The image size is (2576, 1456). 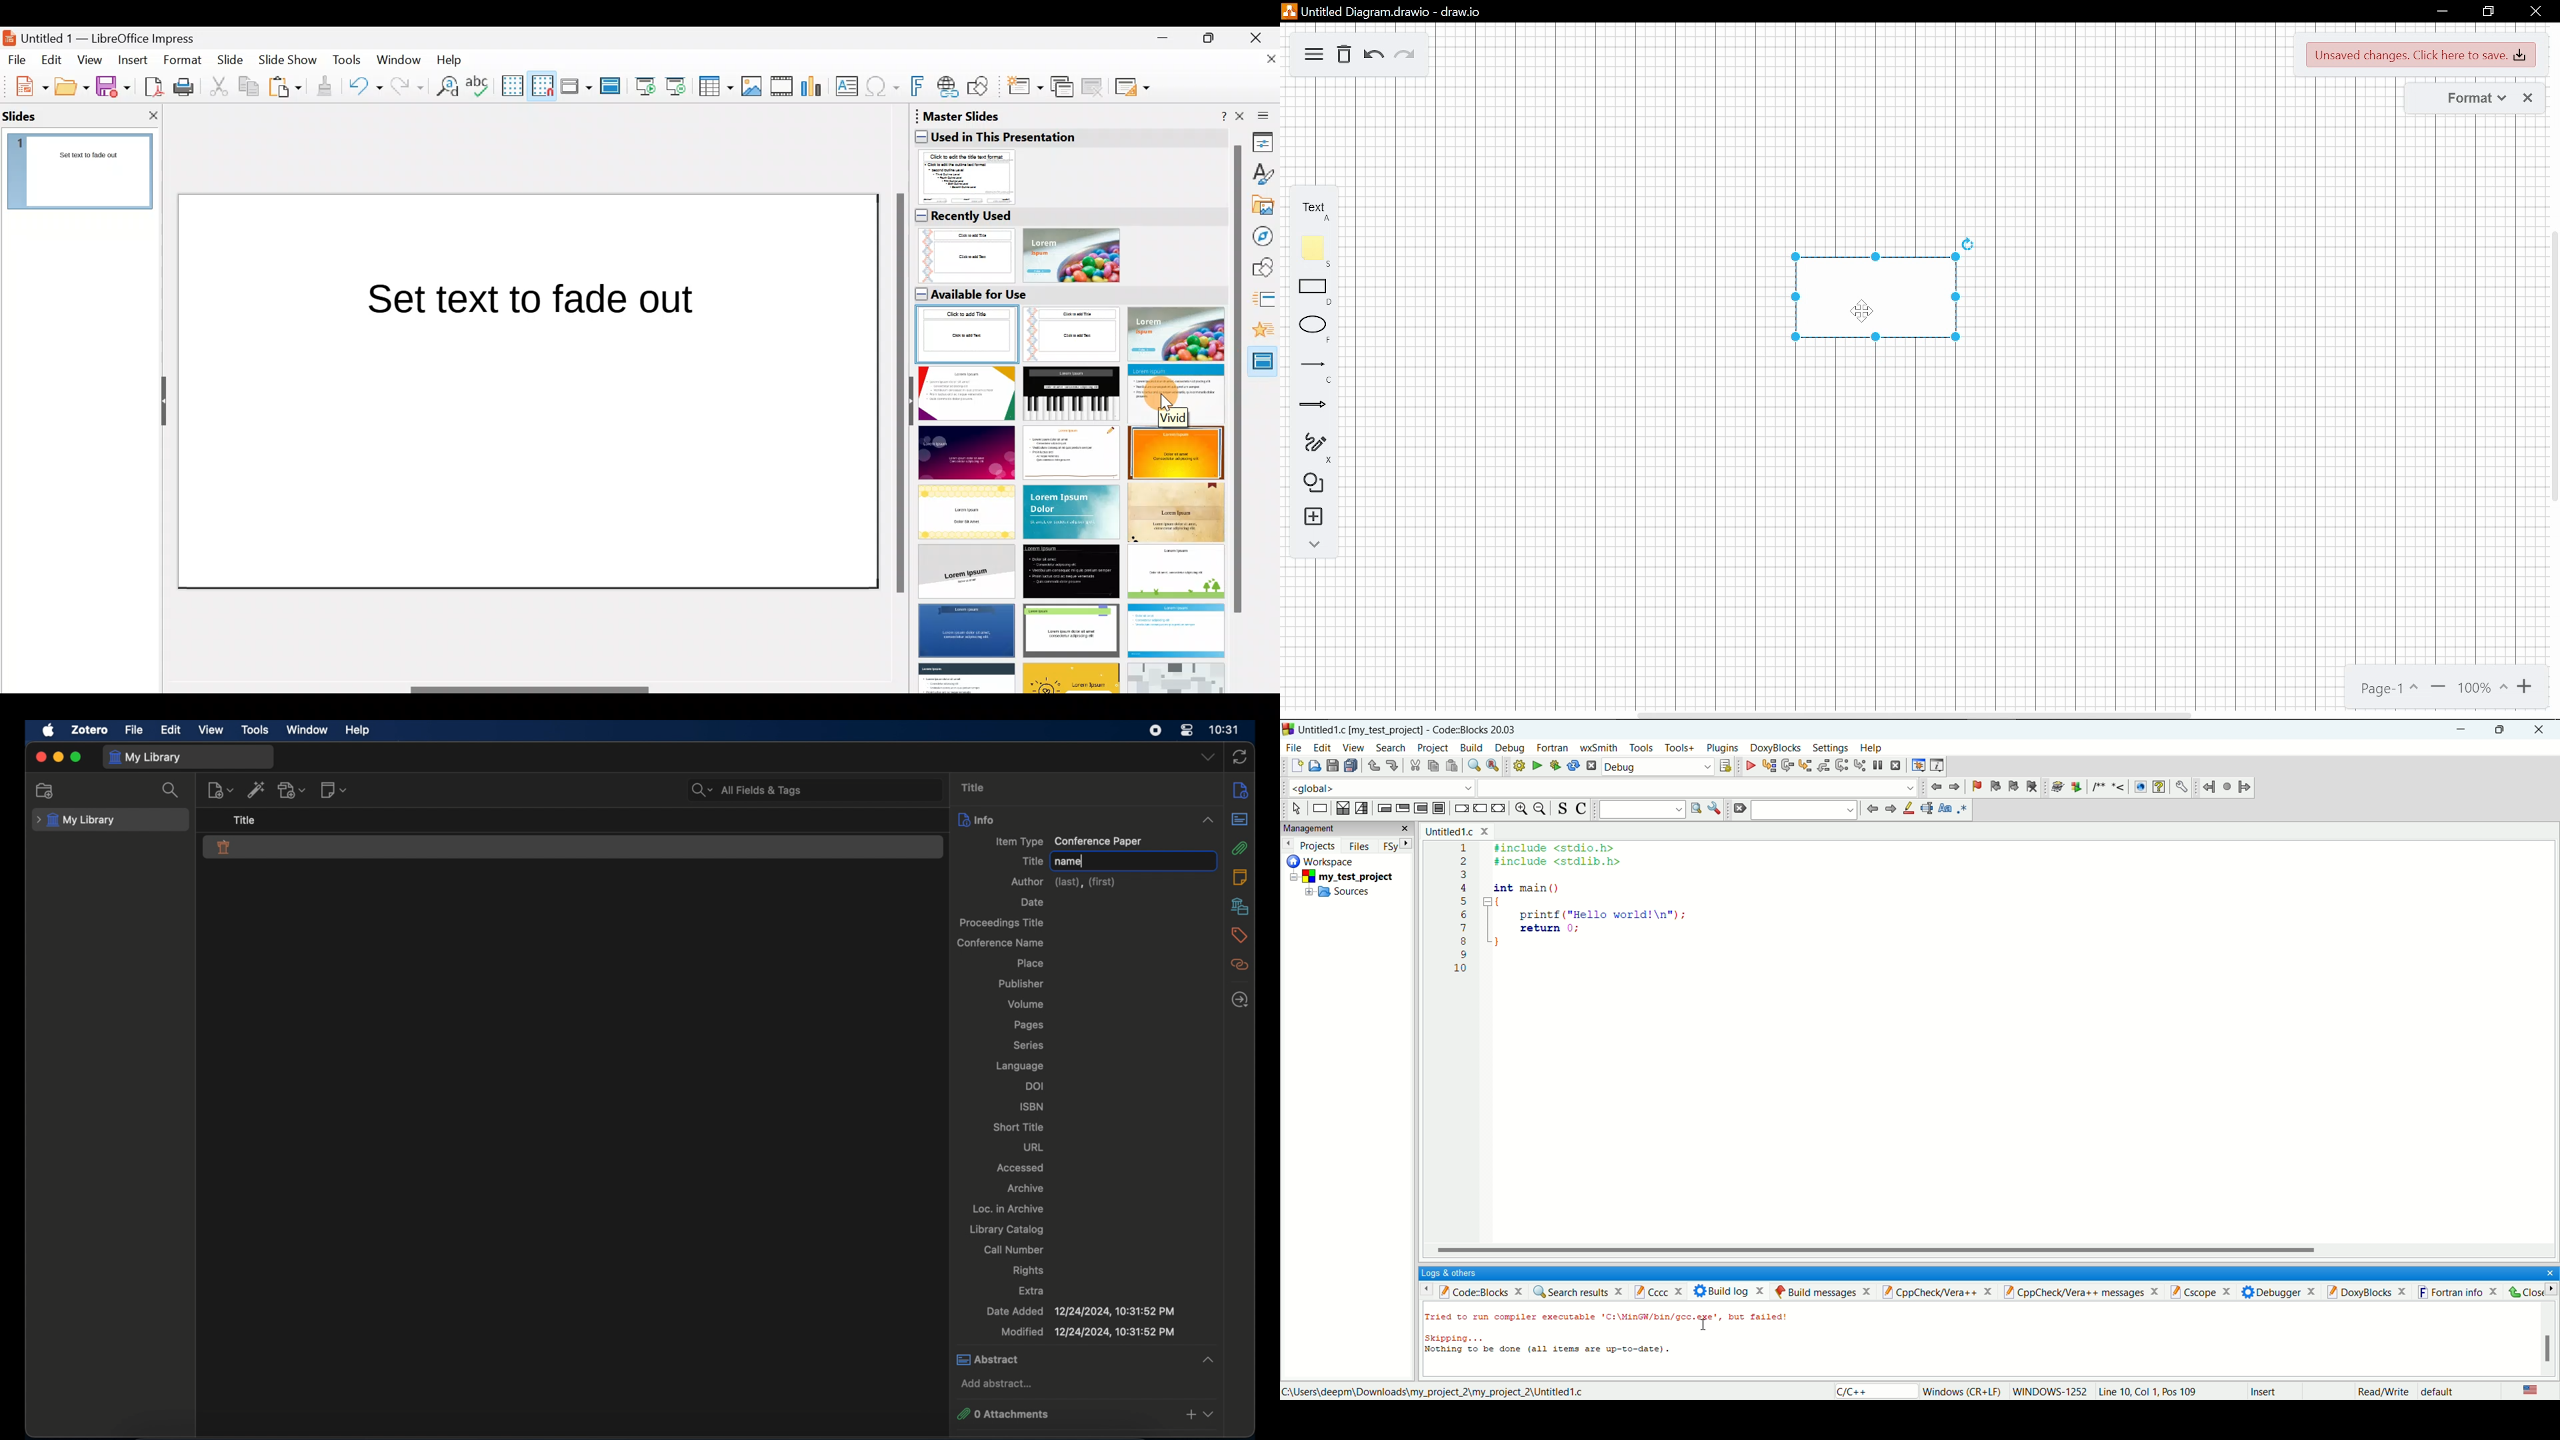 What do you see at coordinates (1239, 935) in the screenshot?
I see `tags` at bounding box center [1239, 935].